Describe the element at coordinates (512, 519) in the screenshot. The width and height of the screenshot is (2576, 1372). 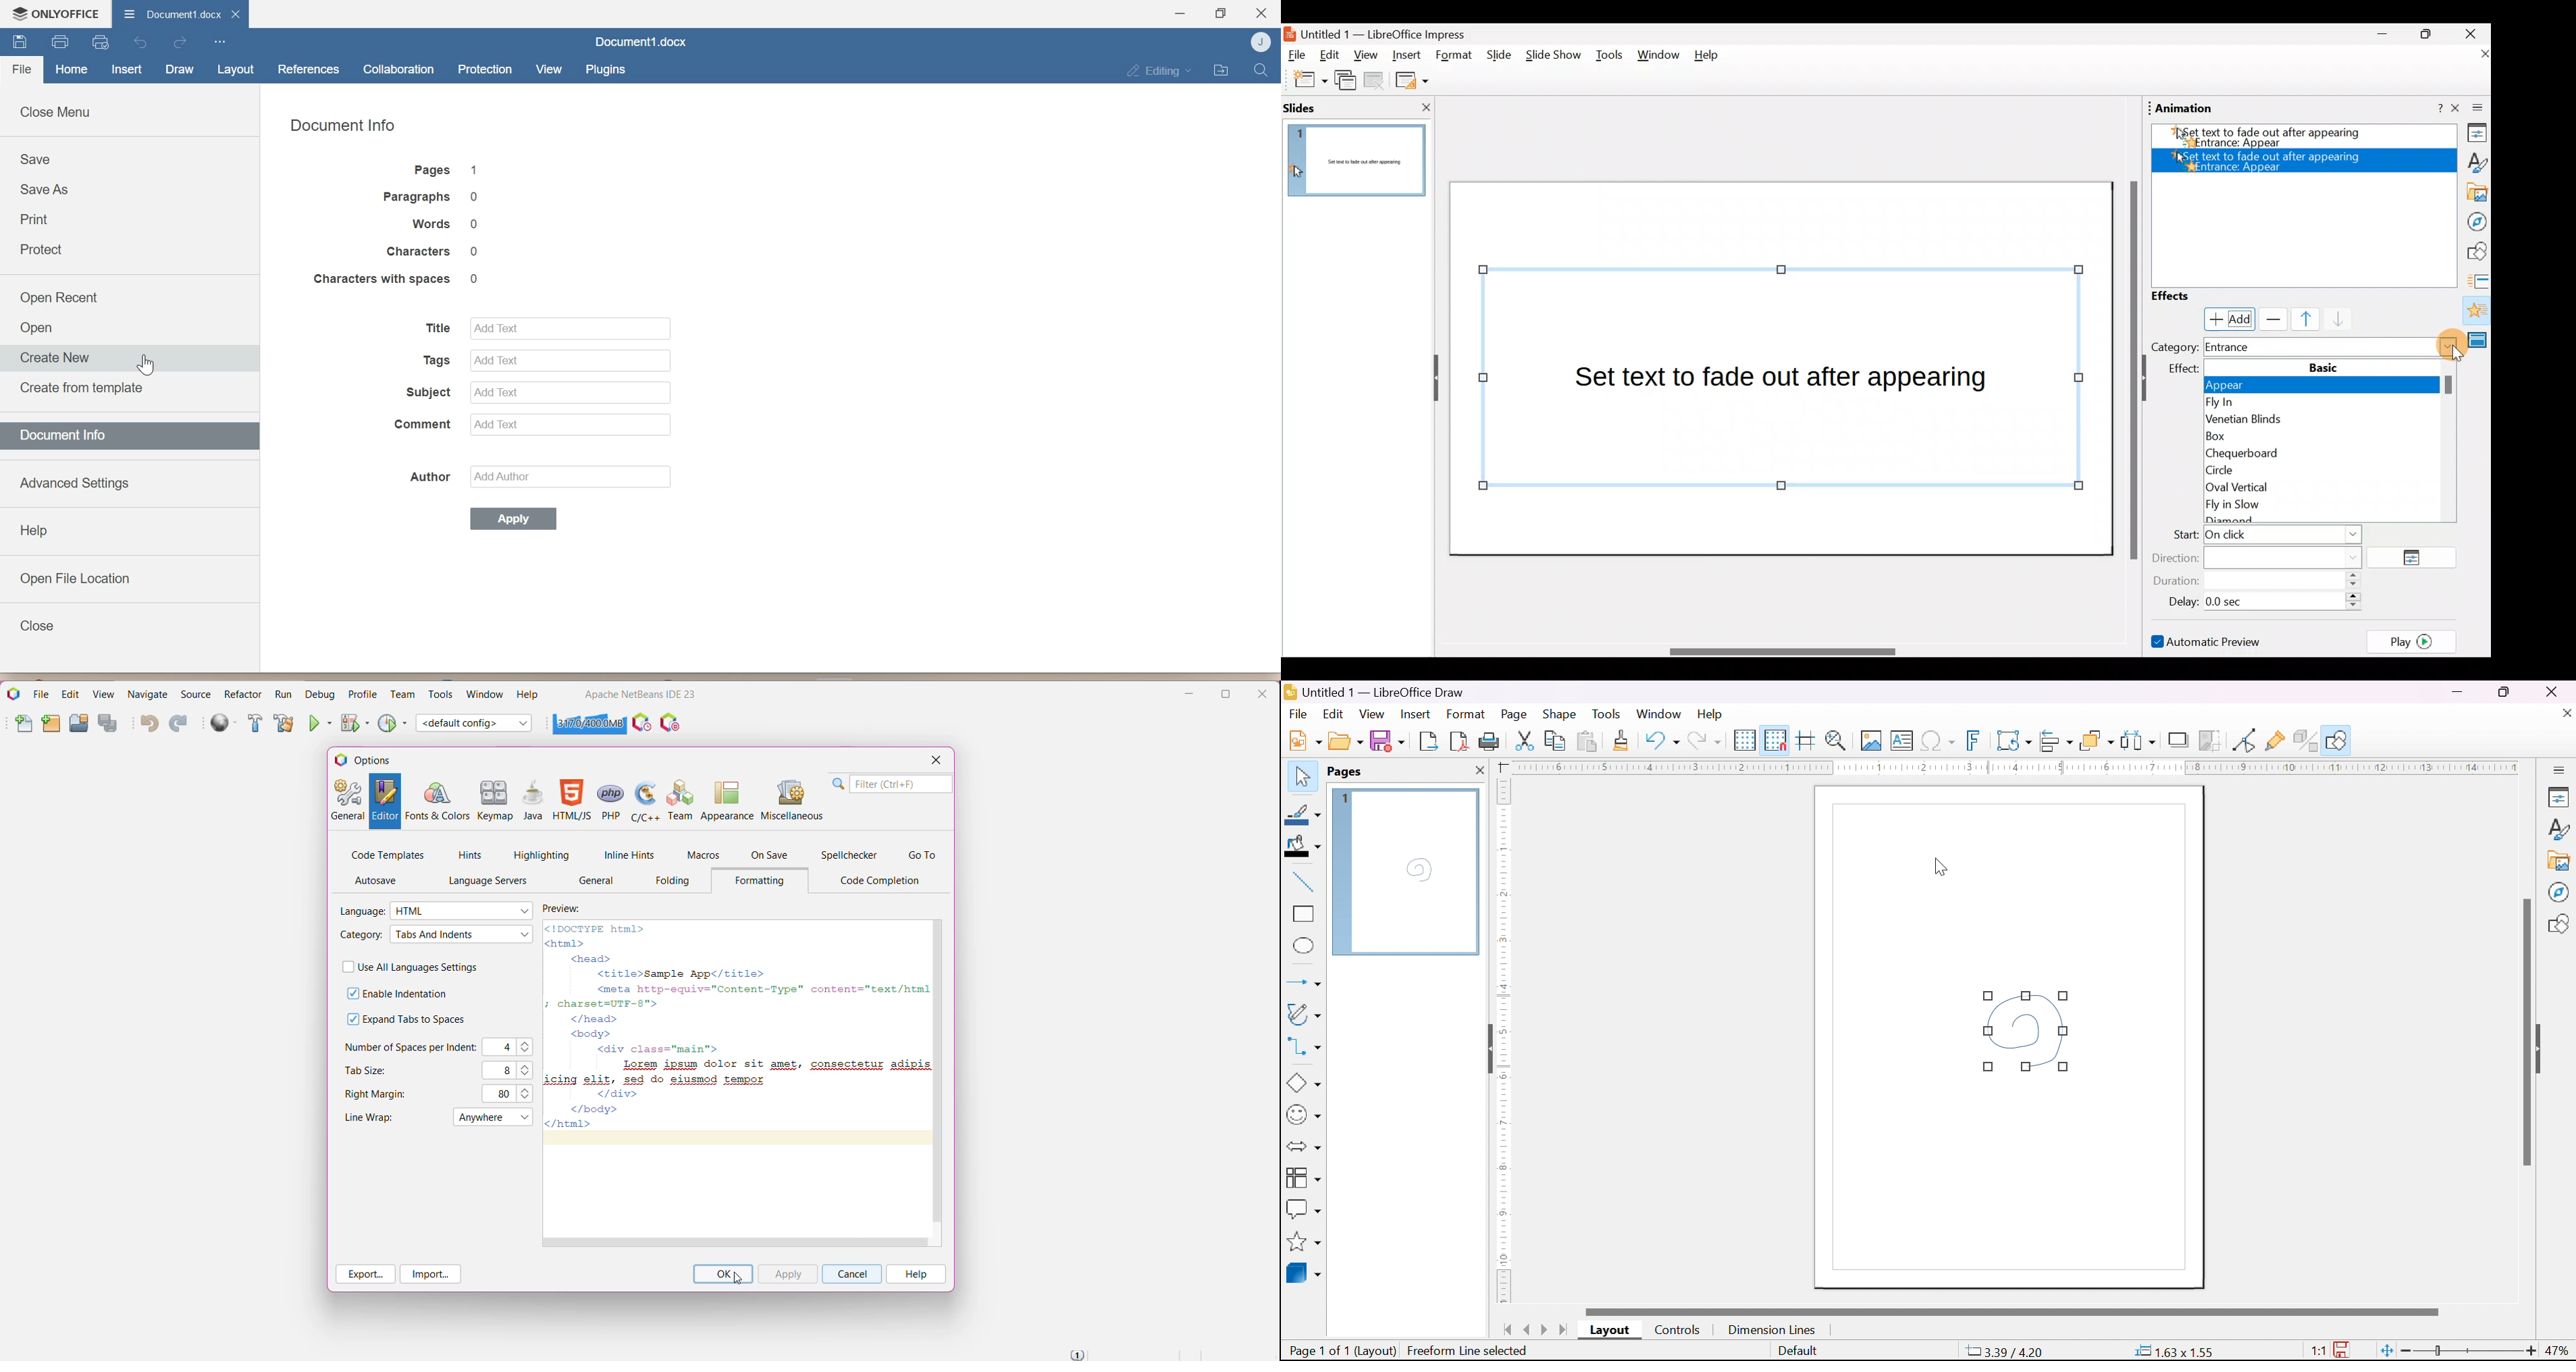
I see `Apply` at that location.